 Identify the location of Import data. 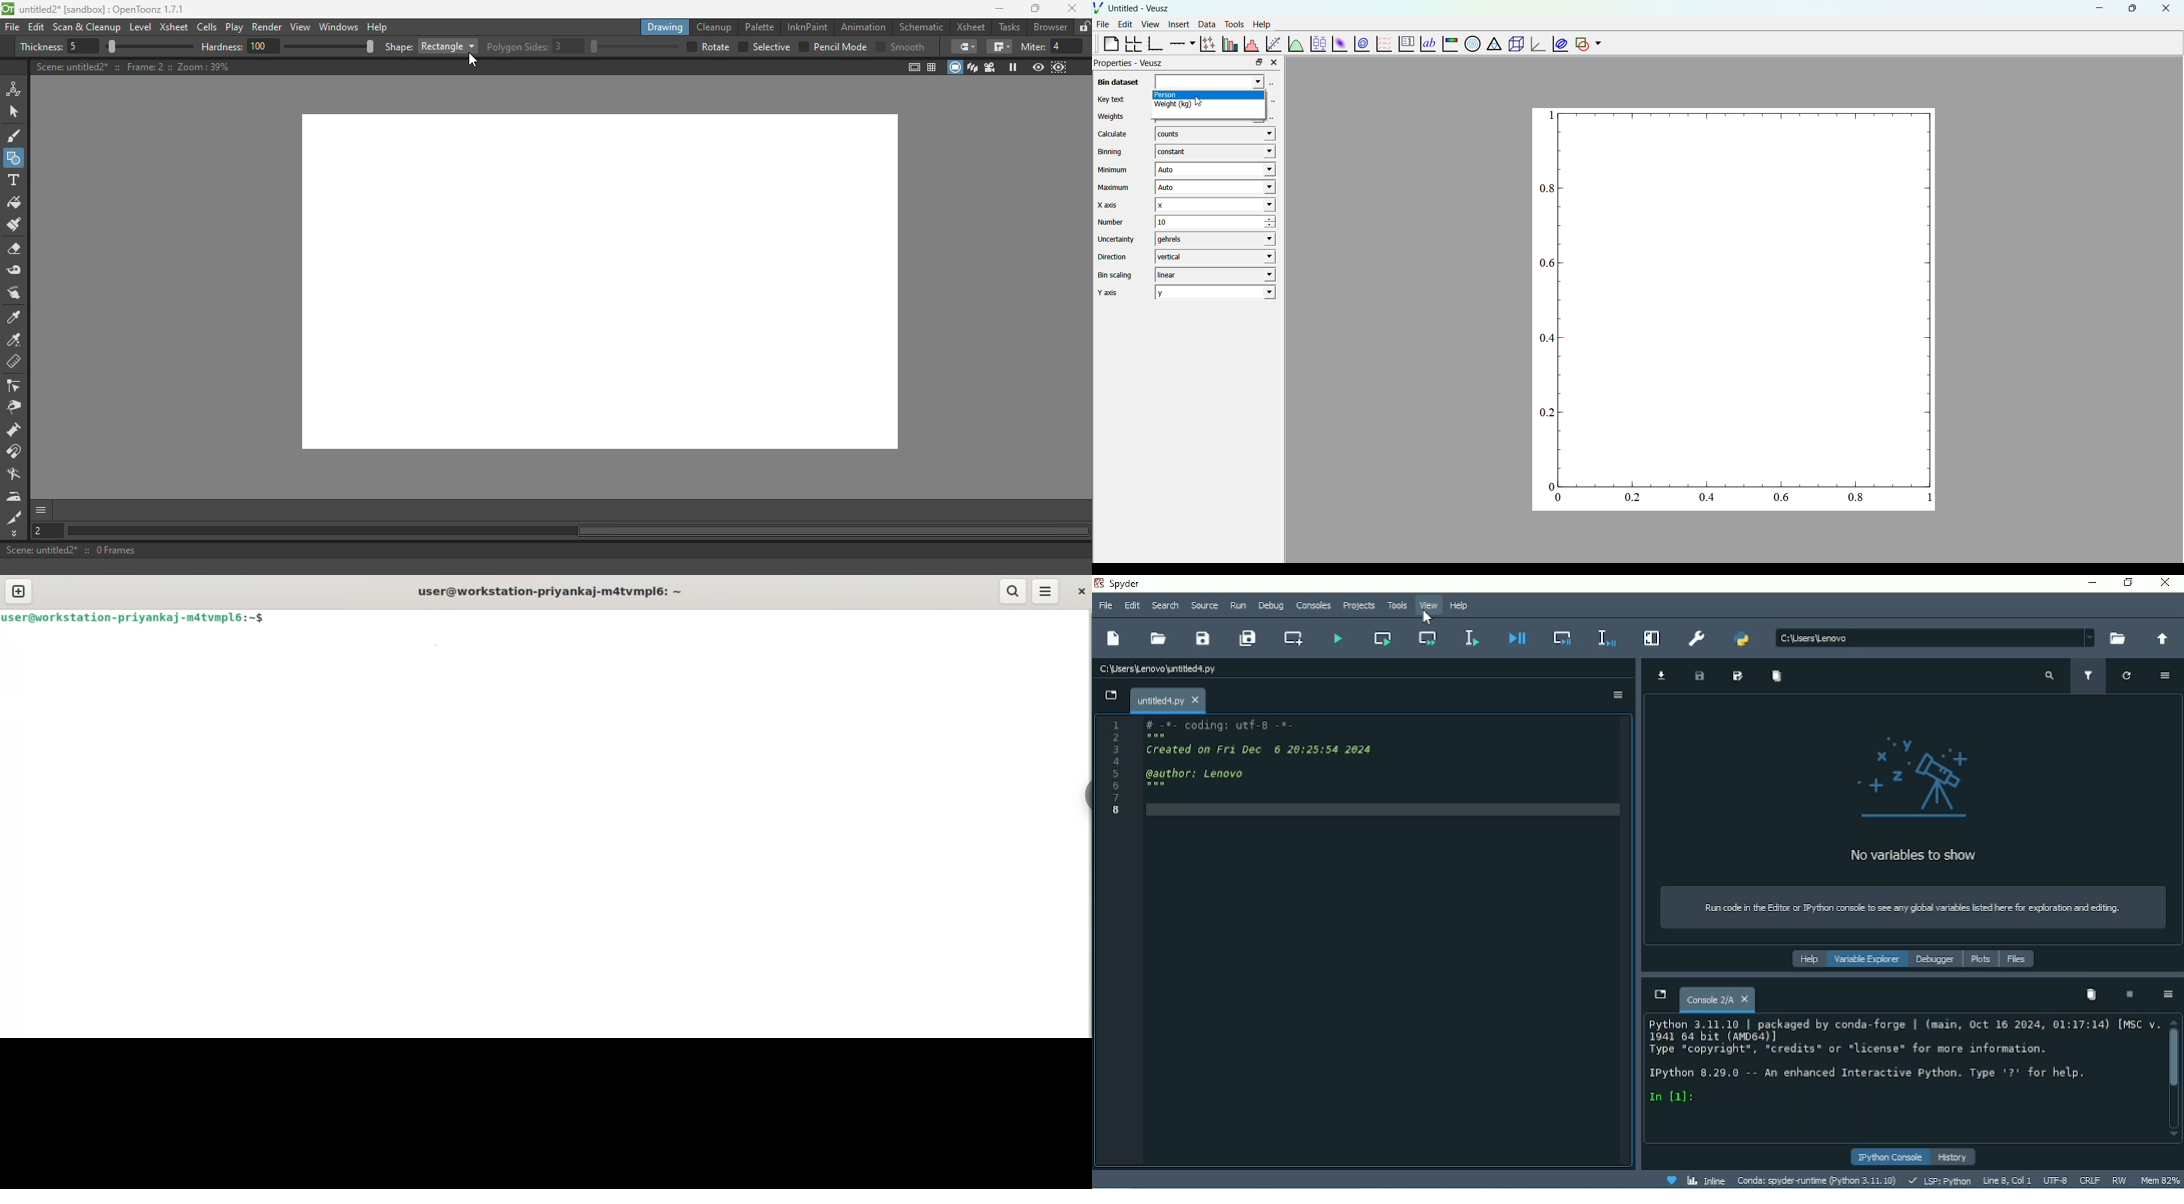
(1664, 676).